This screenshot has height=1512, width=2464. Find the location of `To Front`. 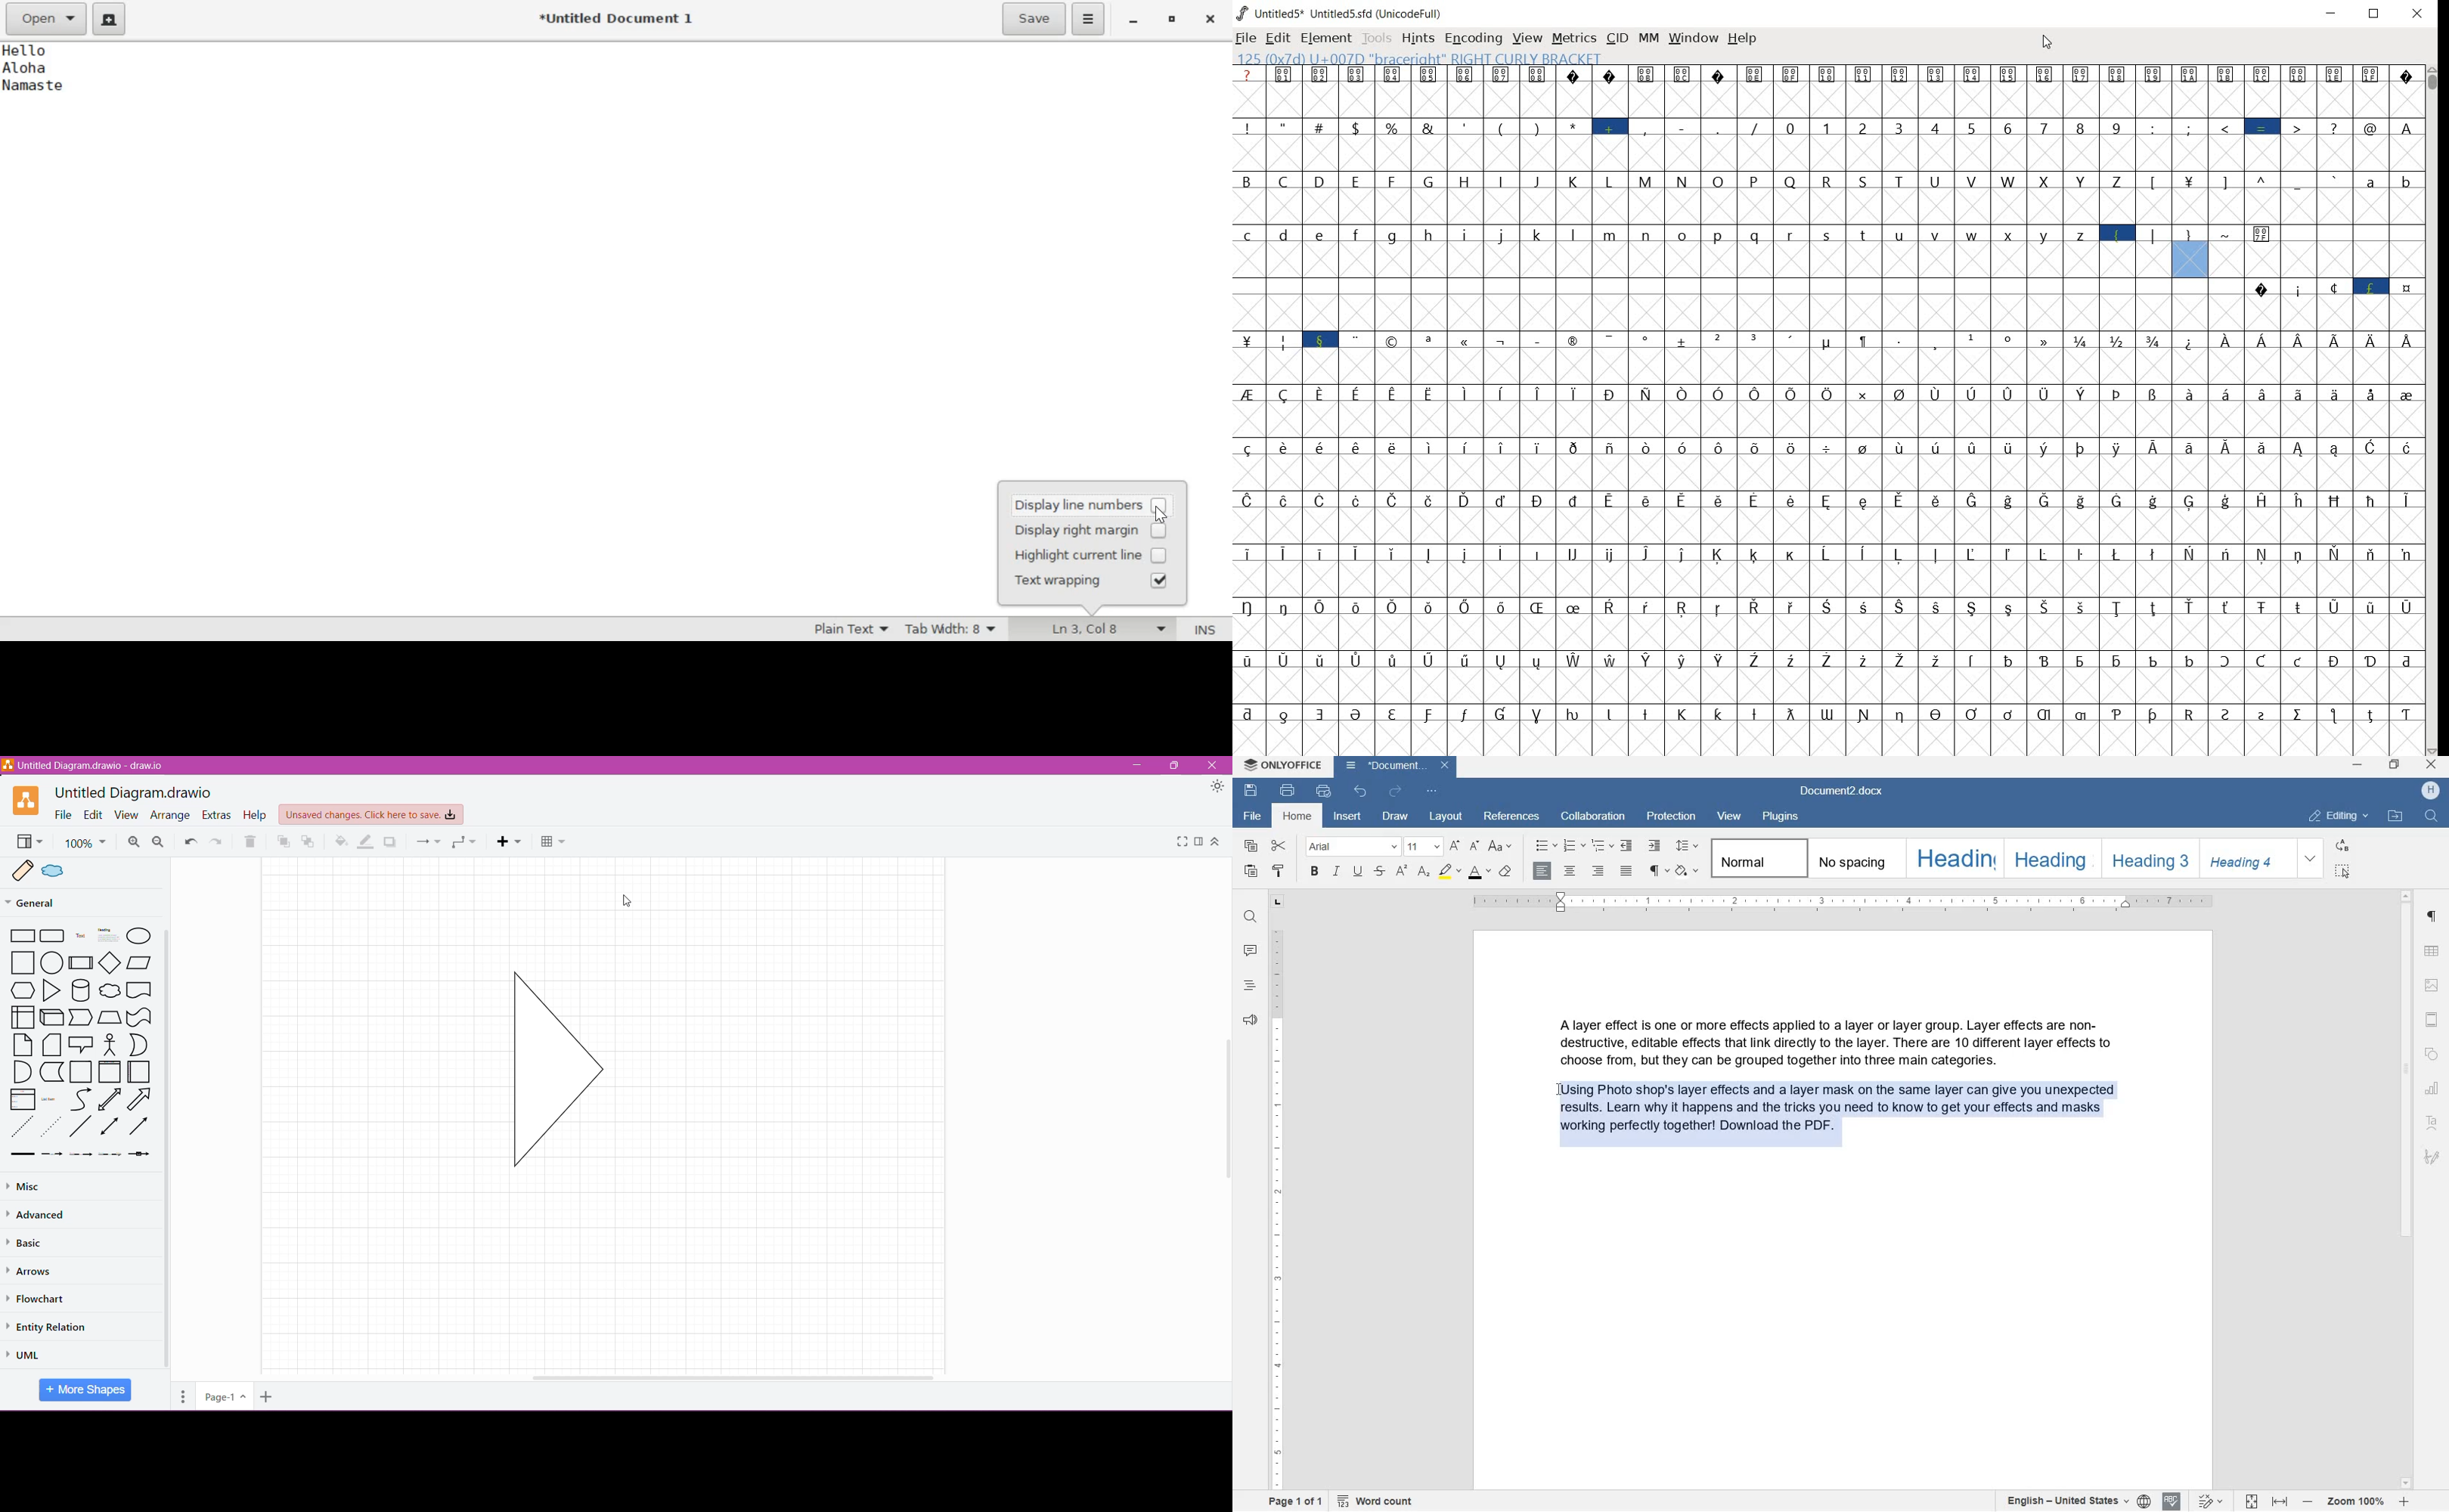

To Front is located at coordinates (282, 842).